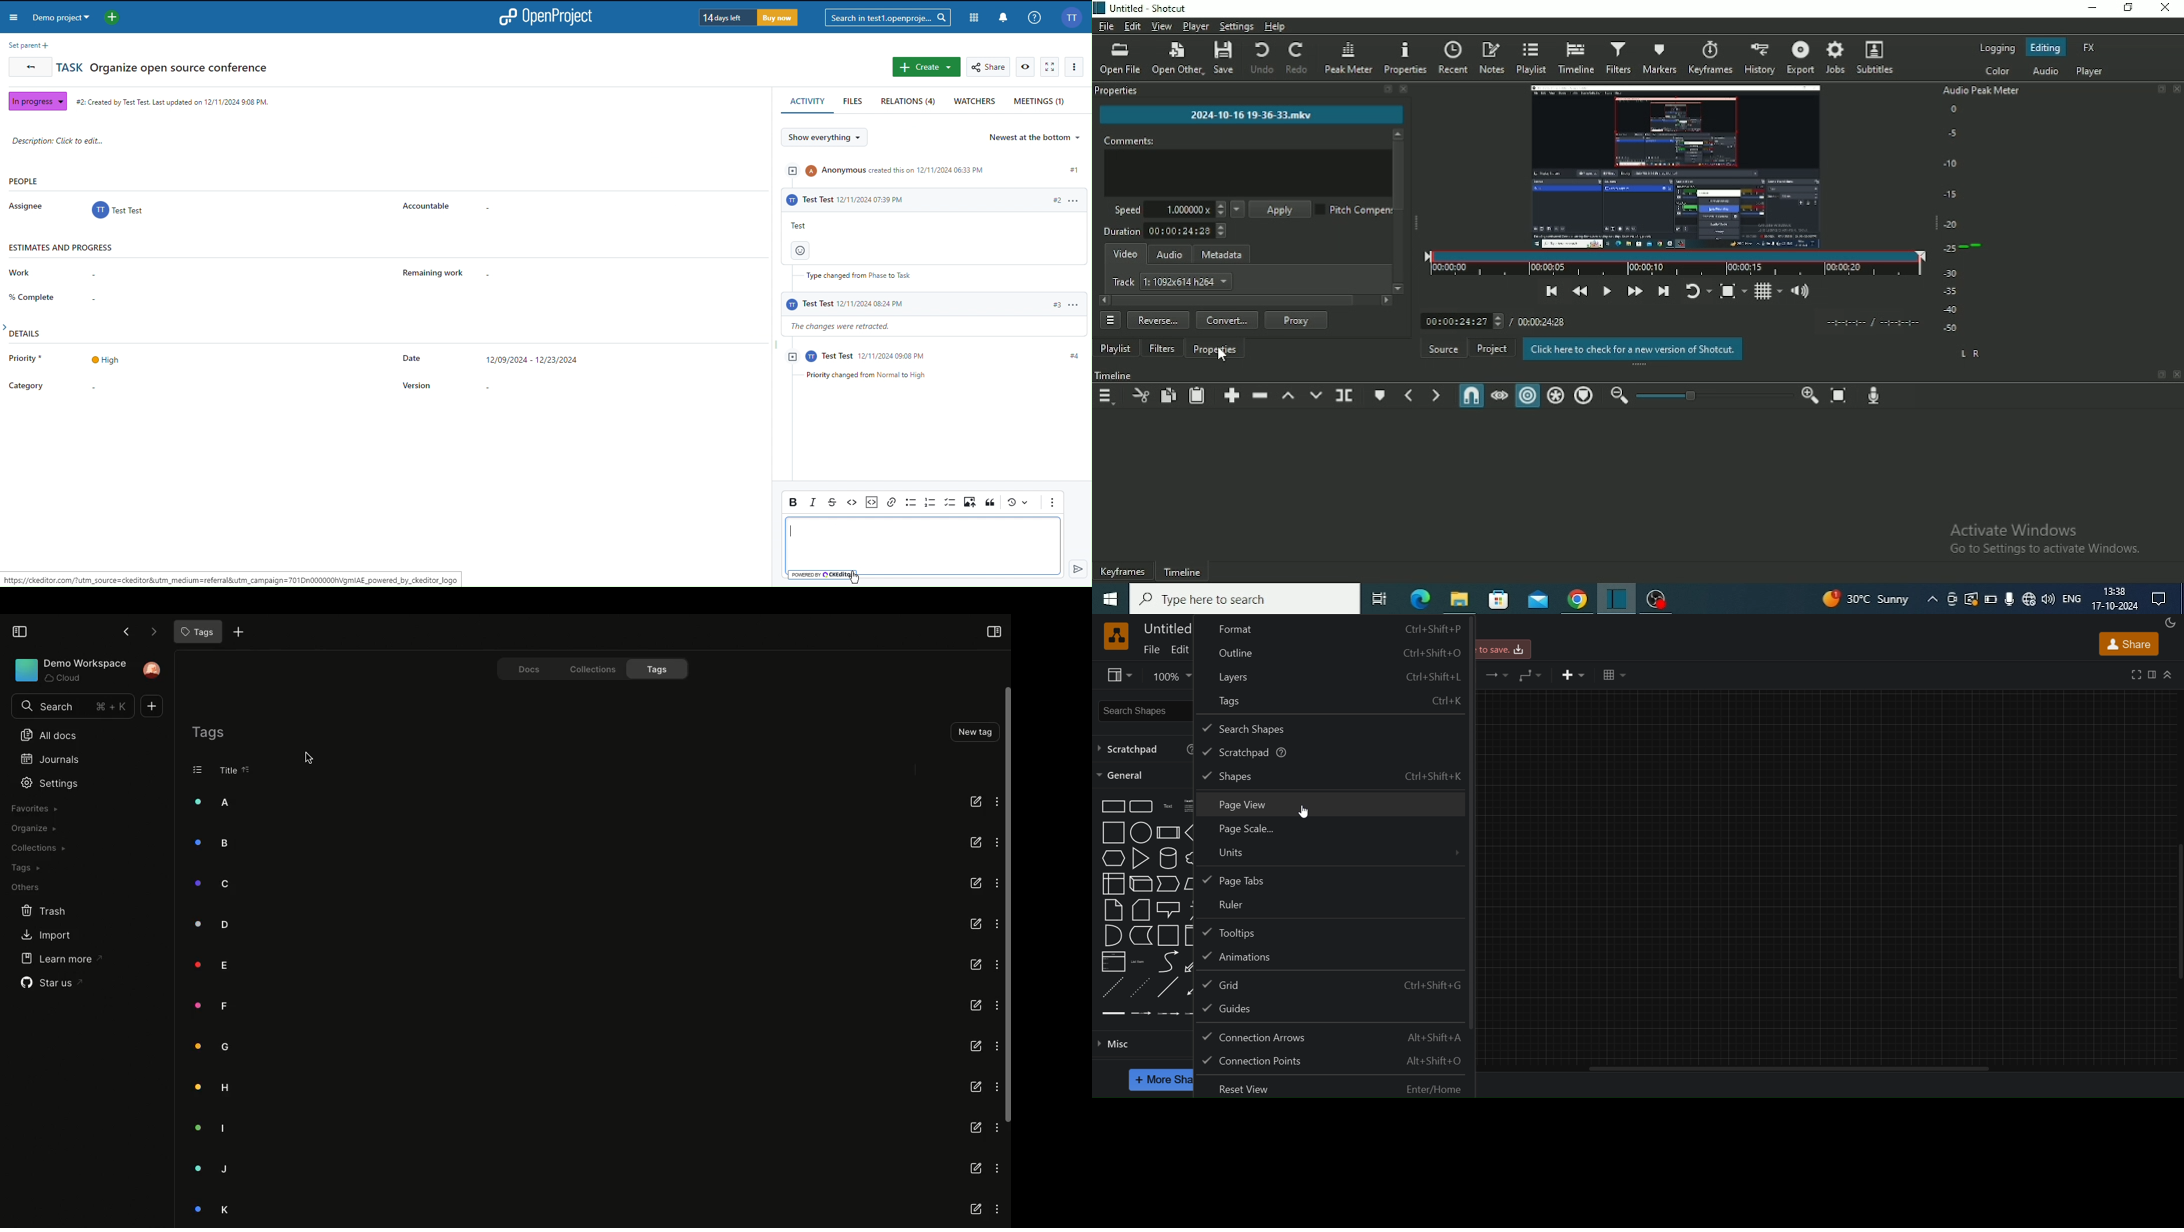  I want to click on Comments:, so click(1129, 140).